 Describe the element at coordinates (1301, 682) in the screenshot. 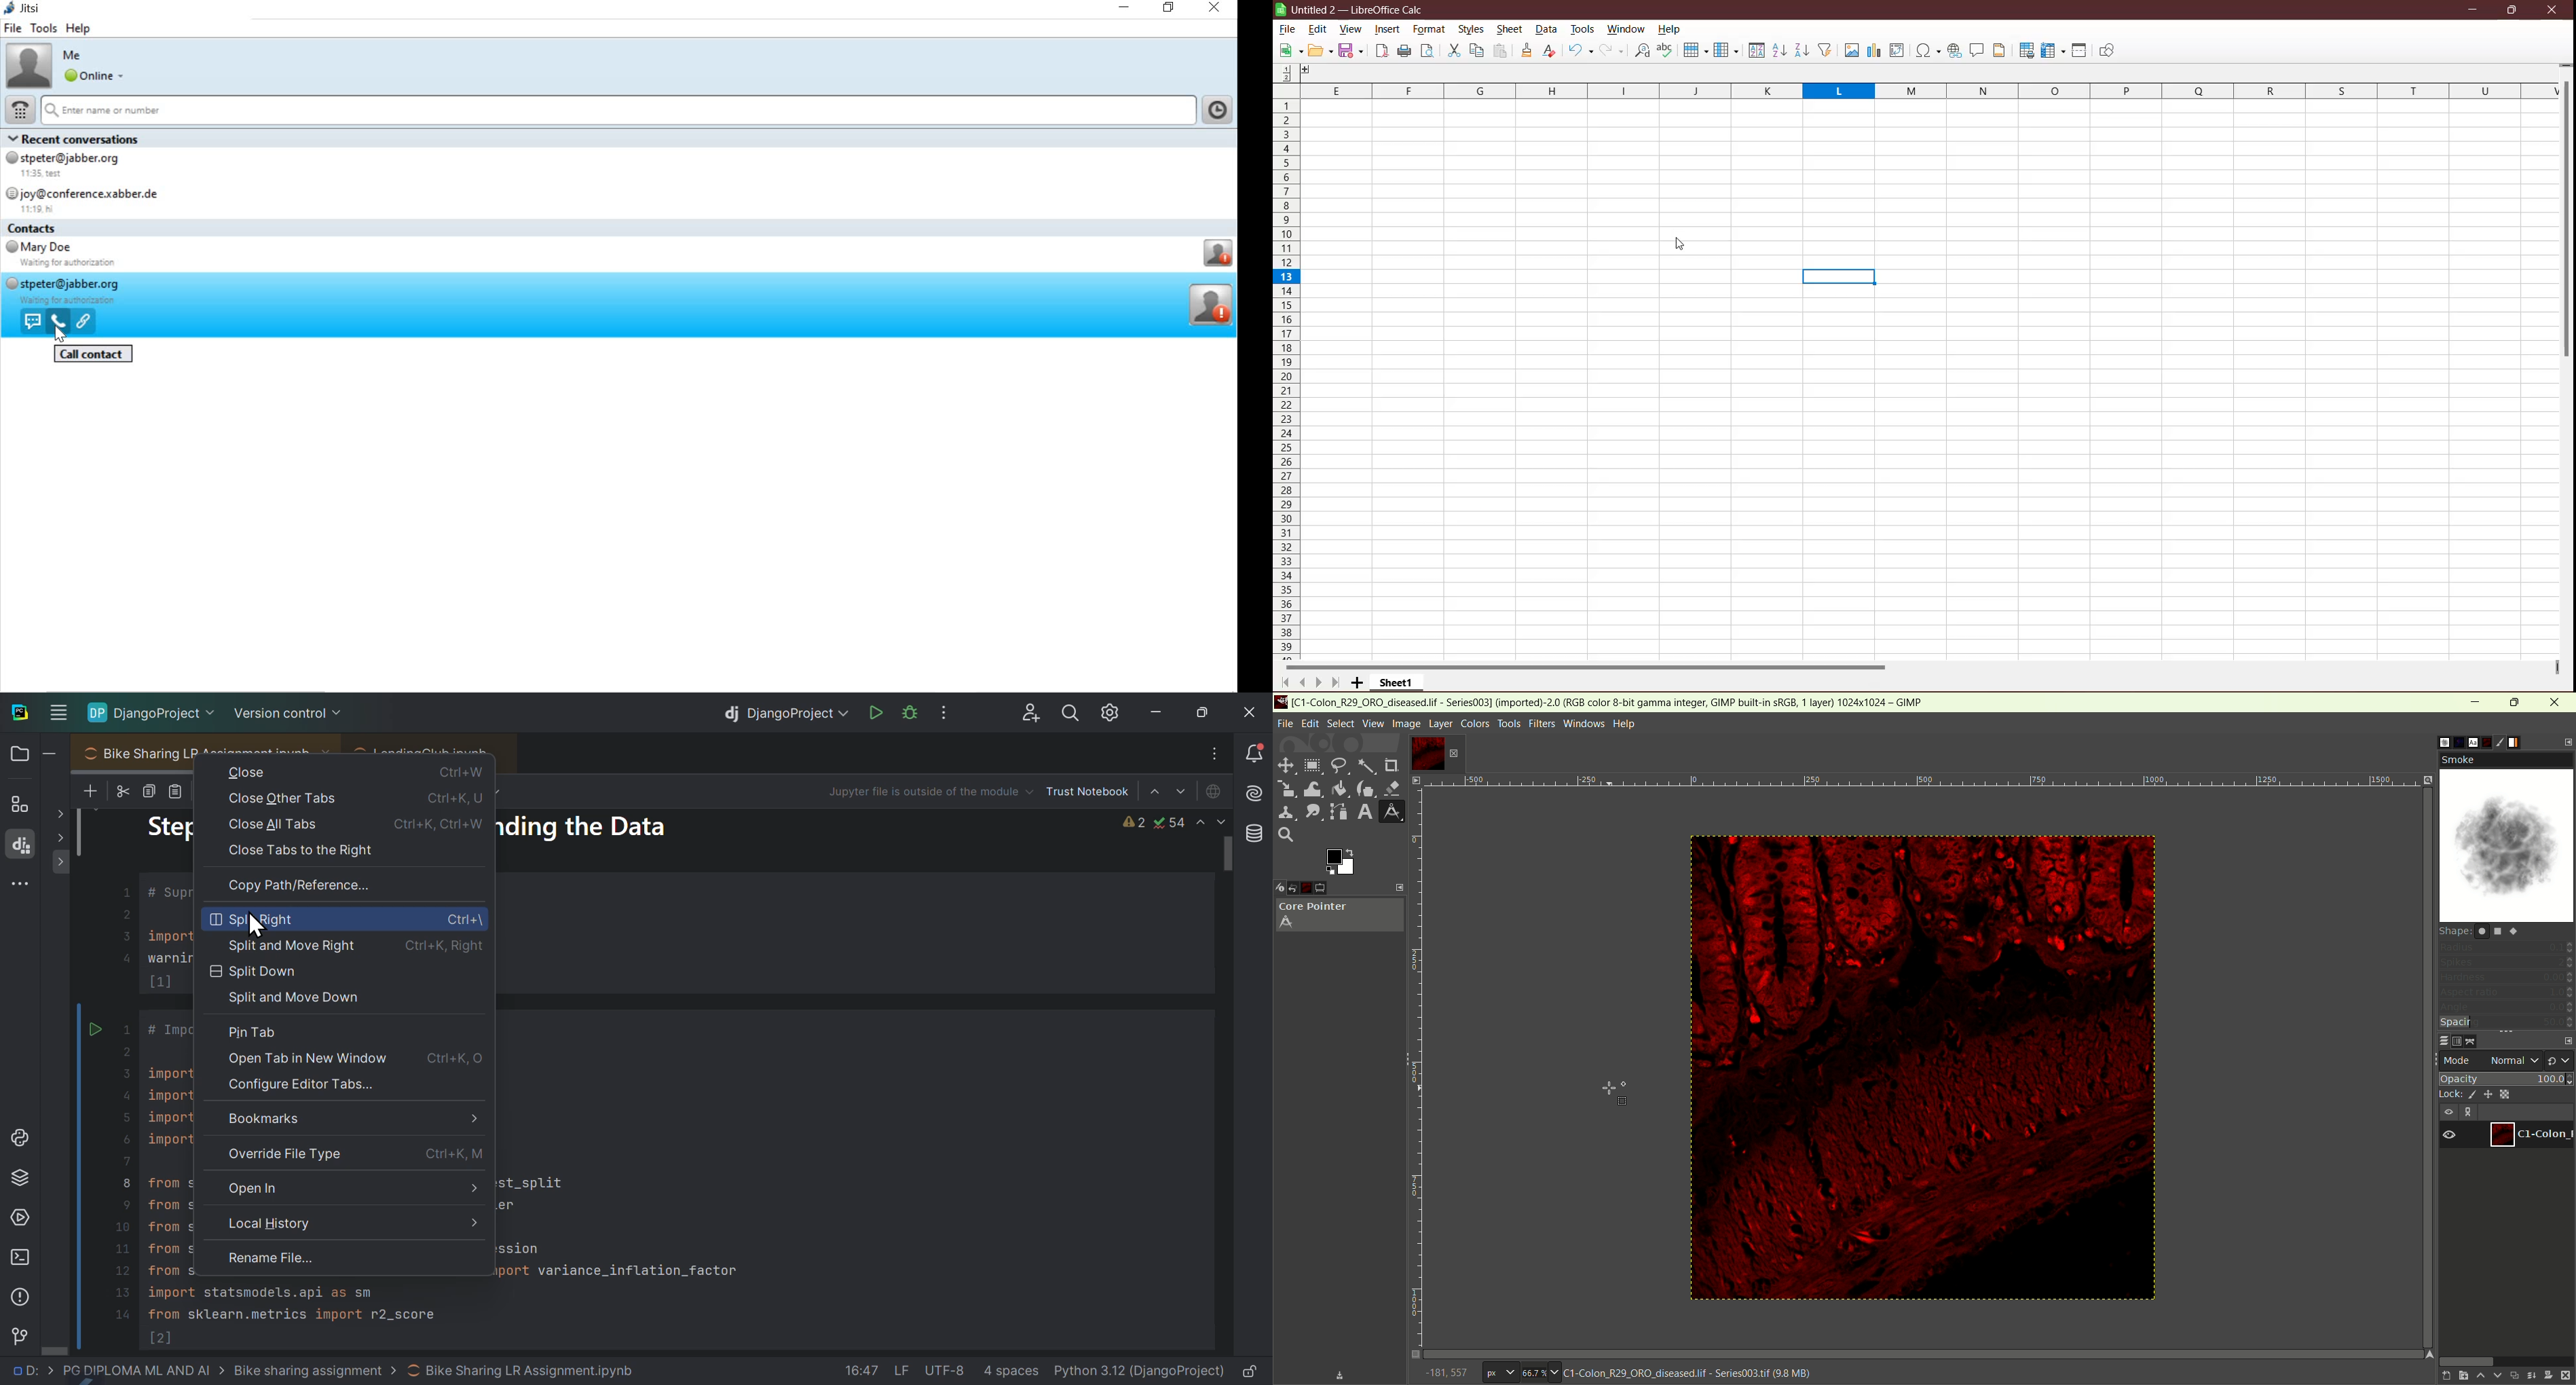

I see `Scroll to previous page` at that location.